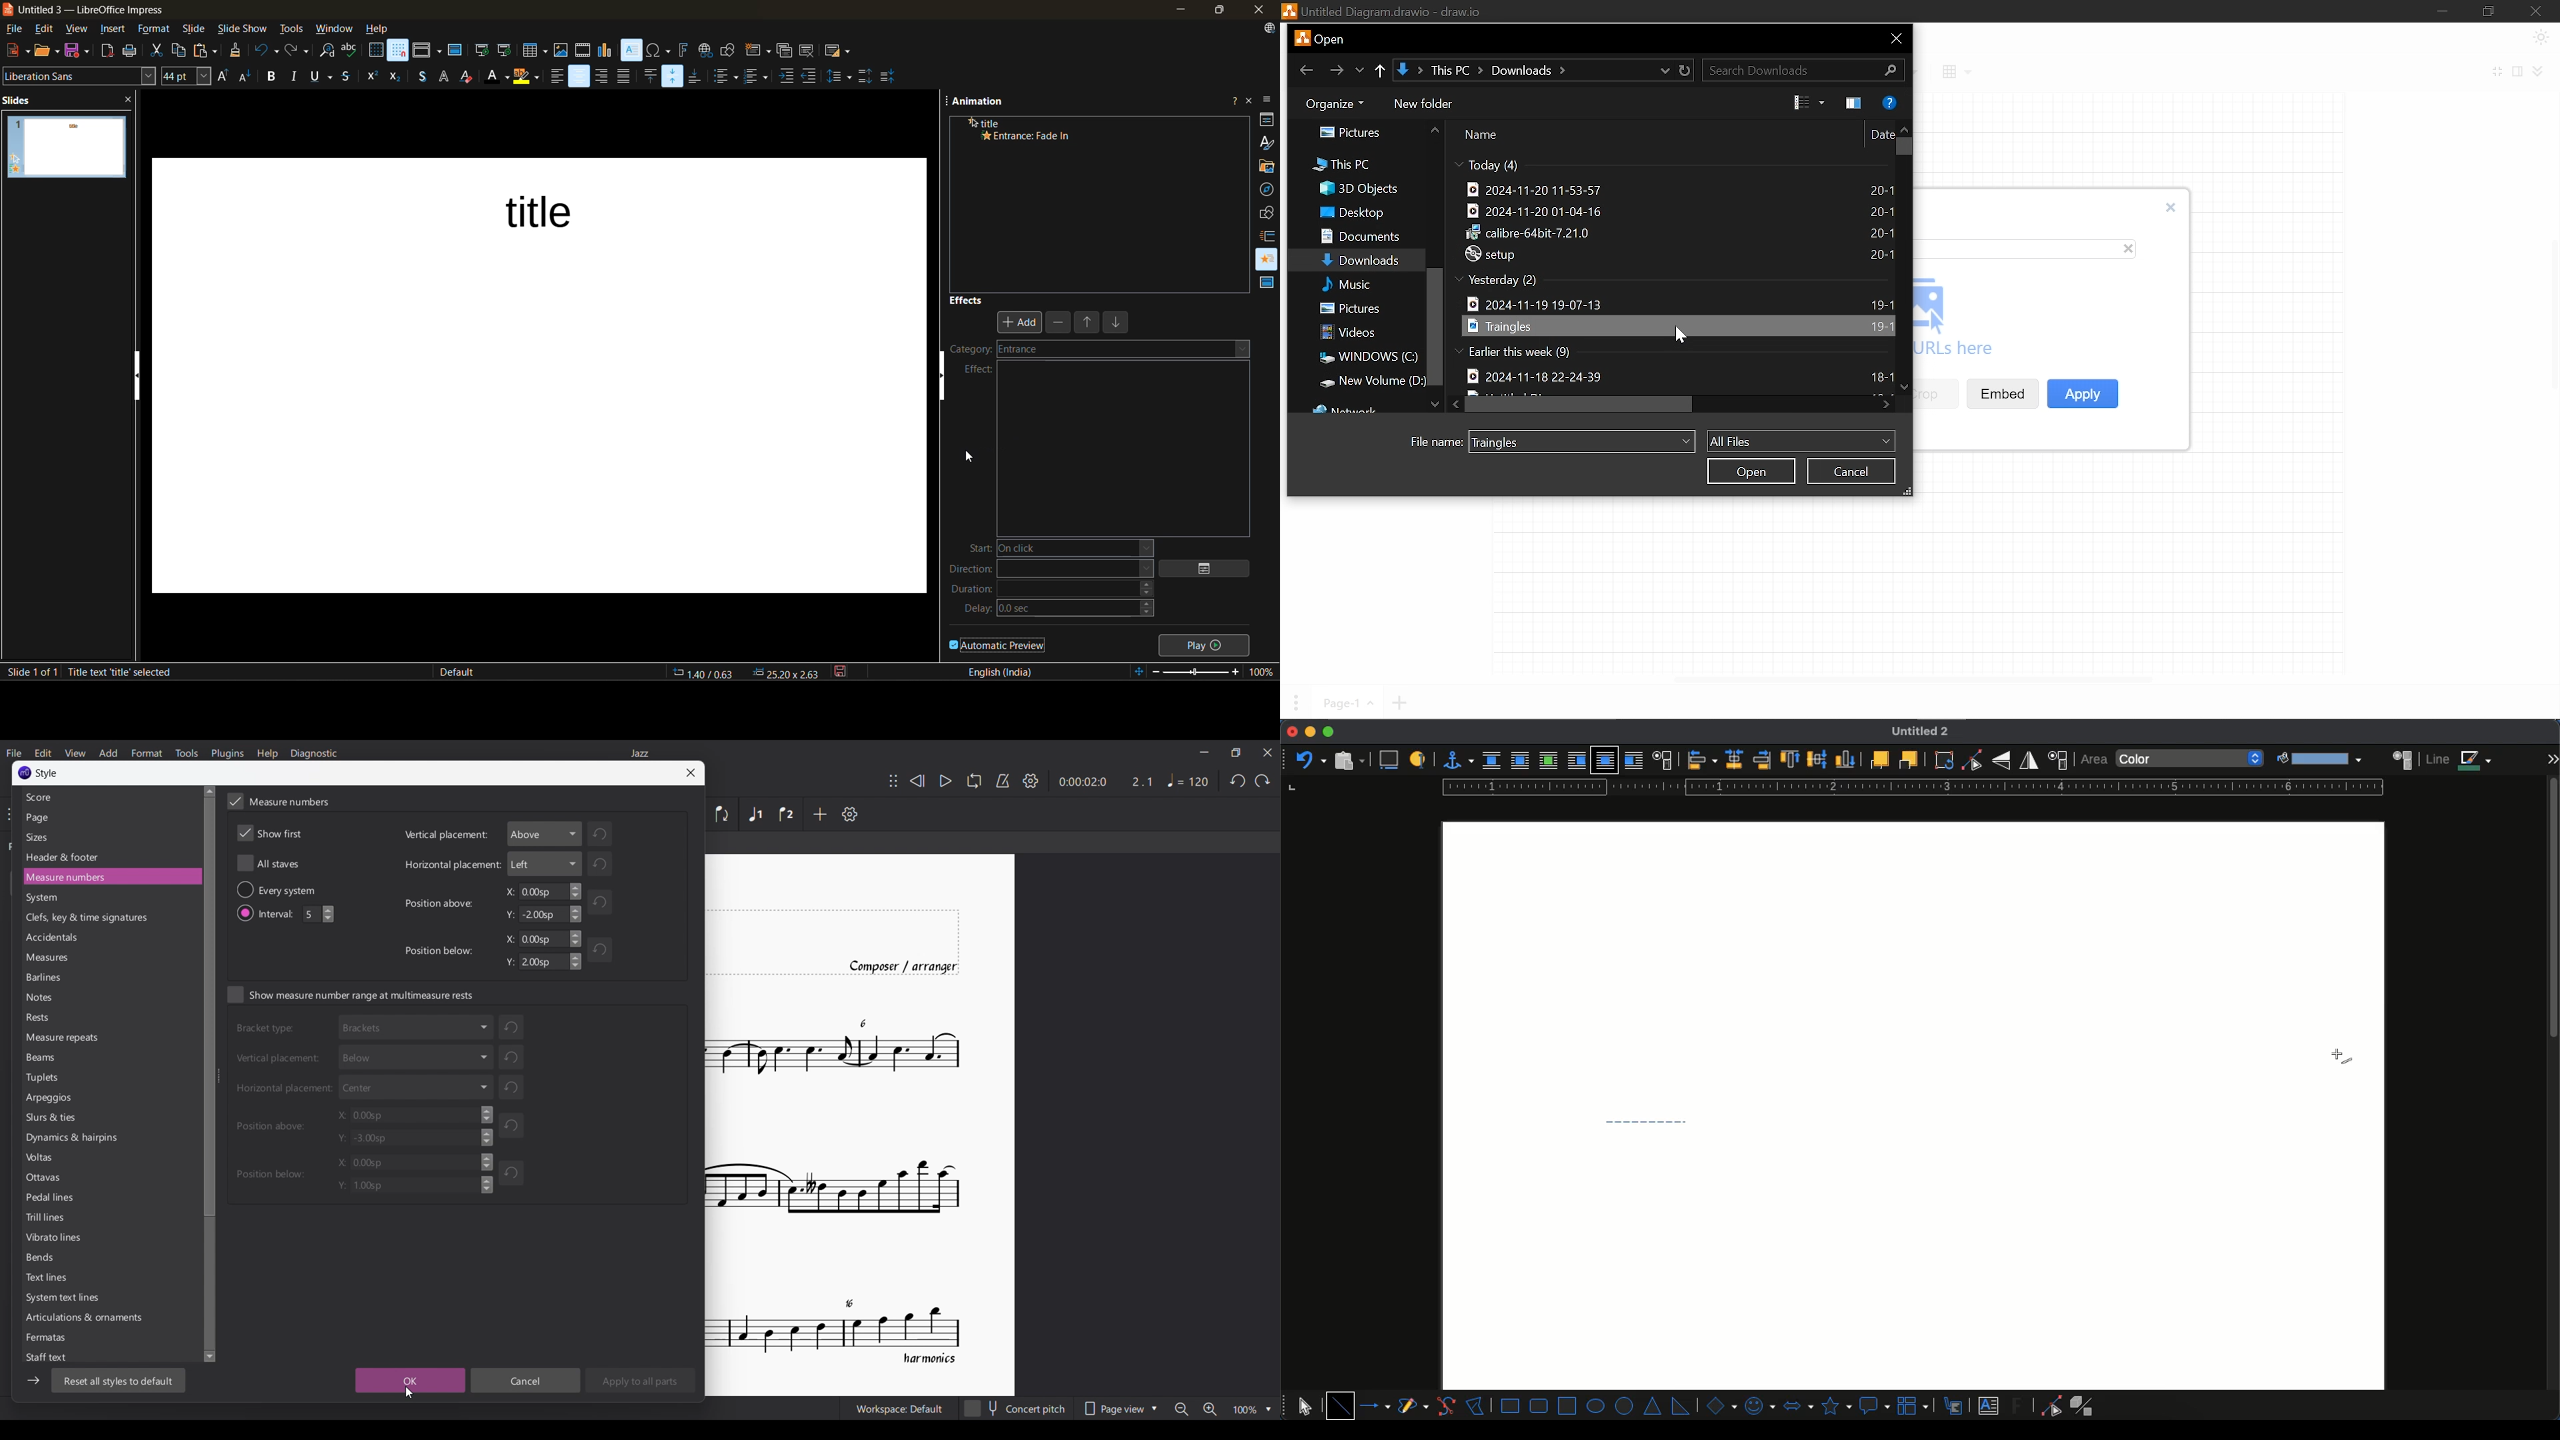 This screenshot has width=2576, height=1456. I want to click on rounded rectangle, so click(1540, 1406).